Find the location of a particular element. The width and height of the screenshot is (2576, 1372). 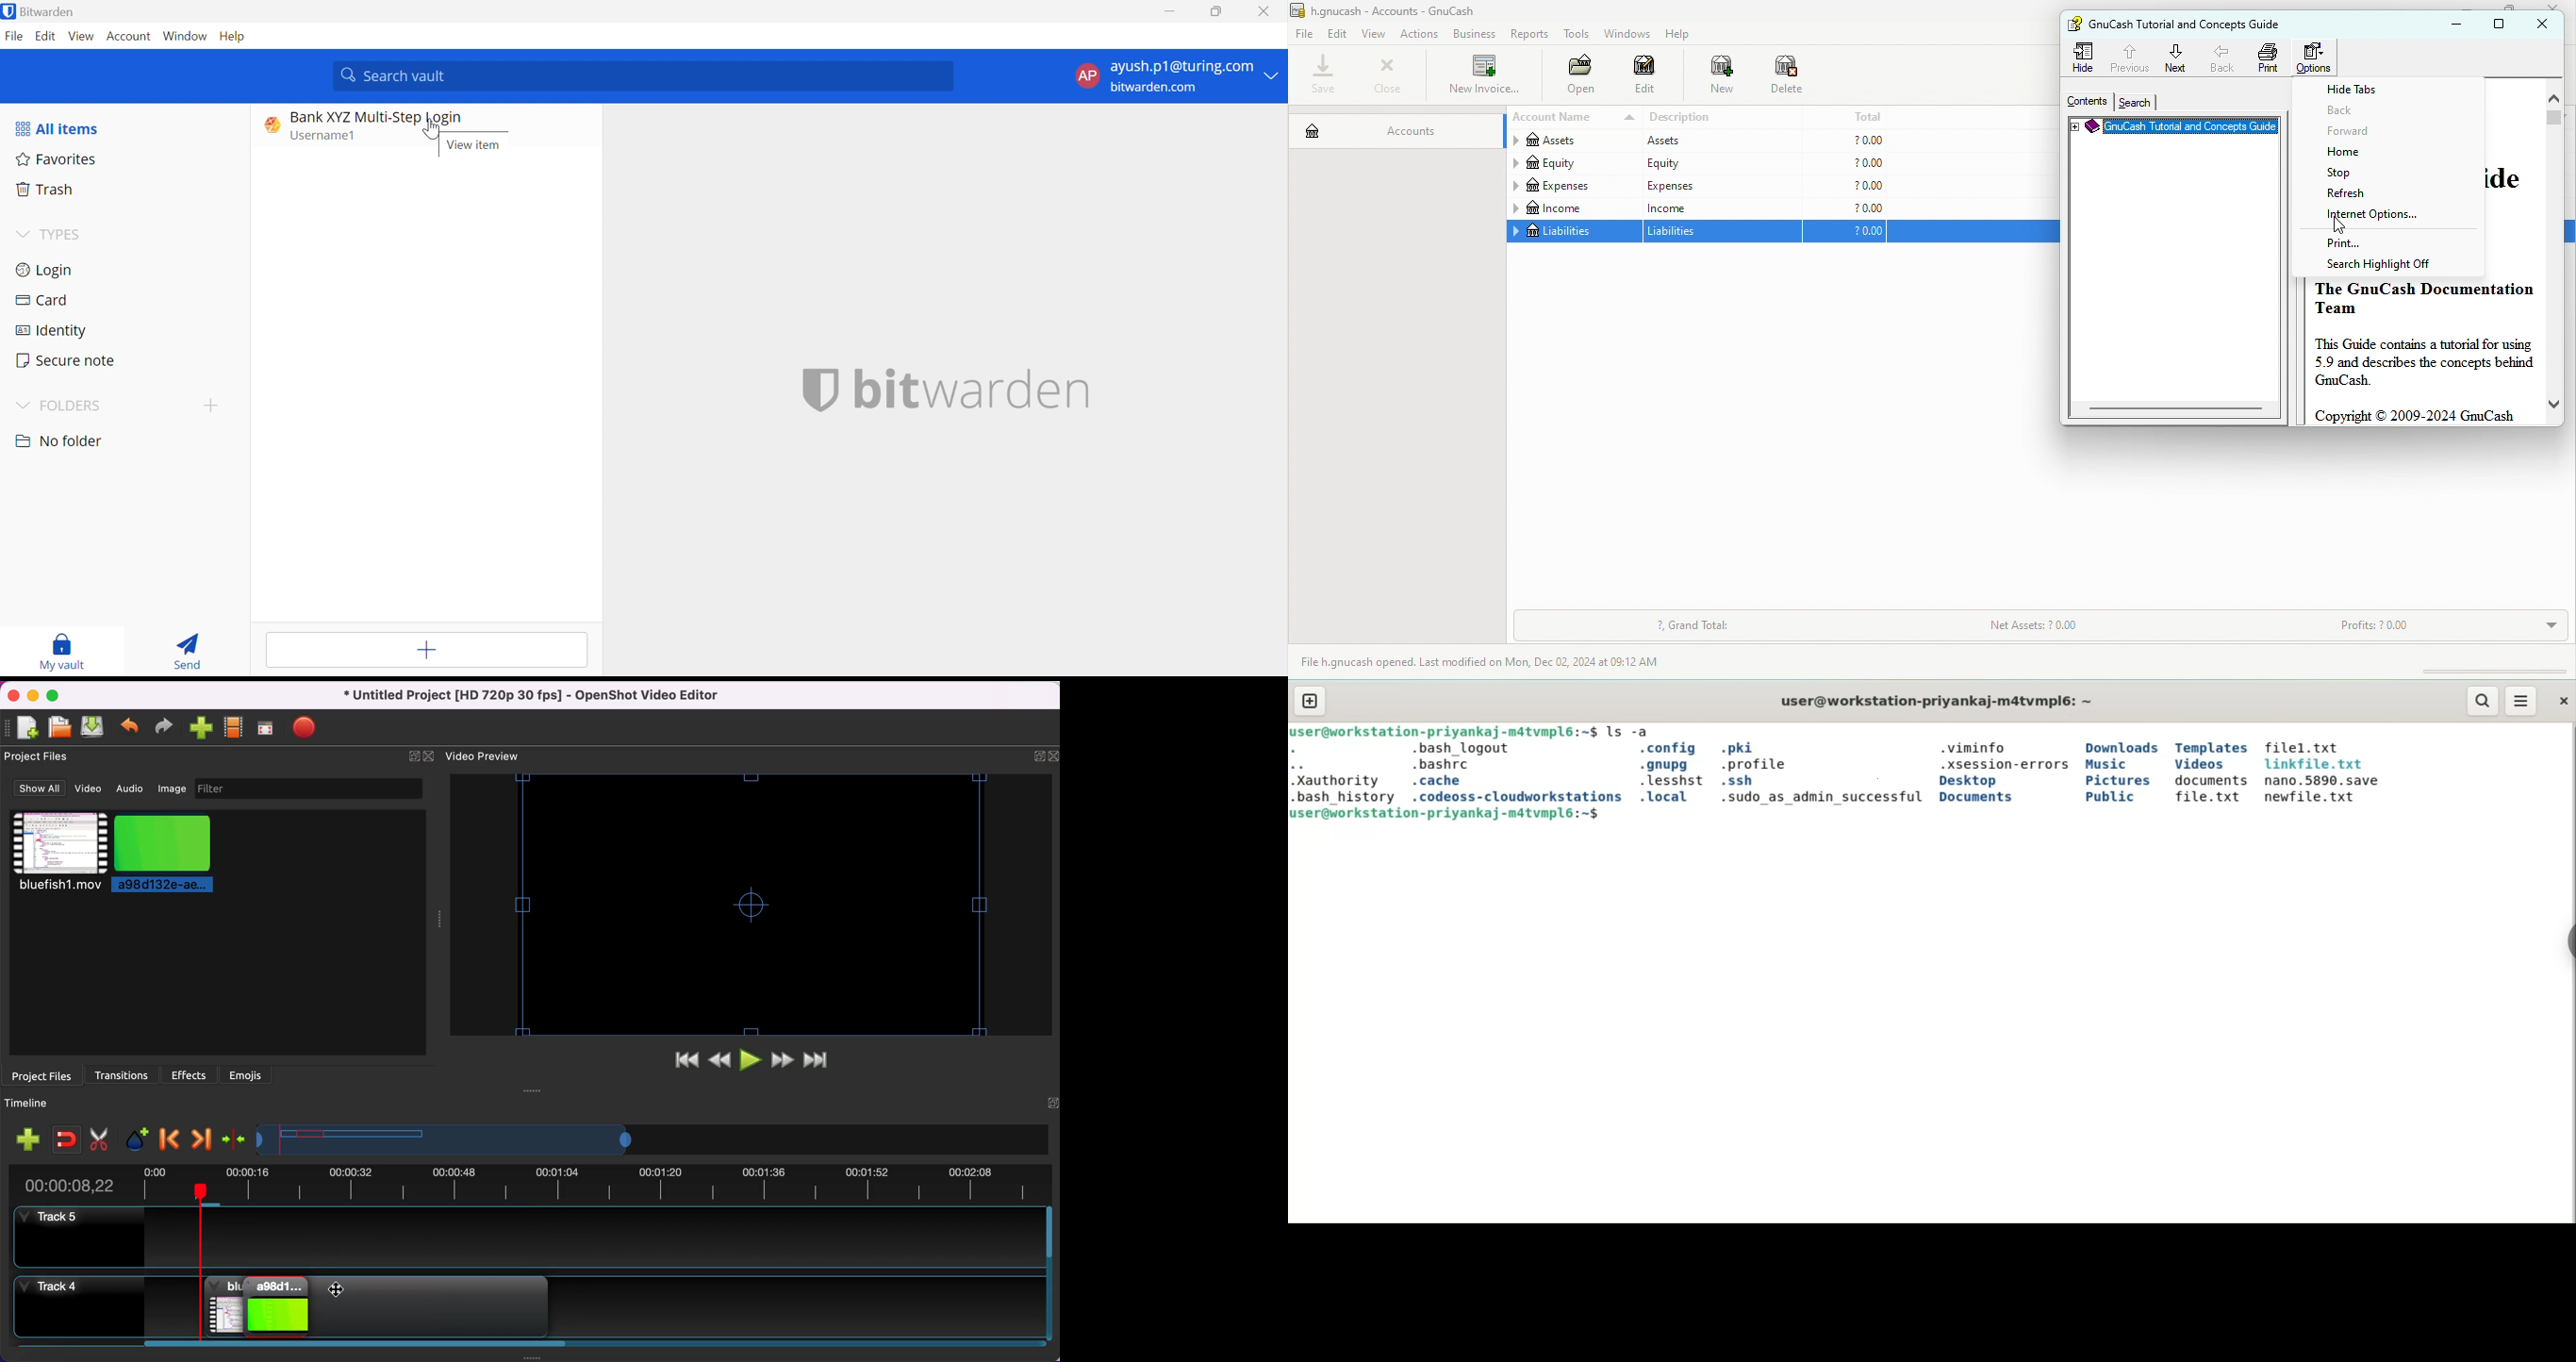

transitions is located at coordinates (123, 1075).